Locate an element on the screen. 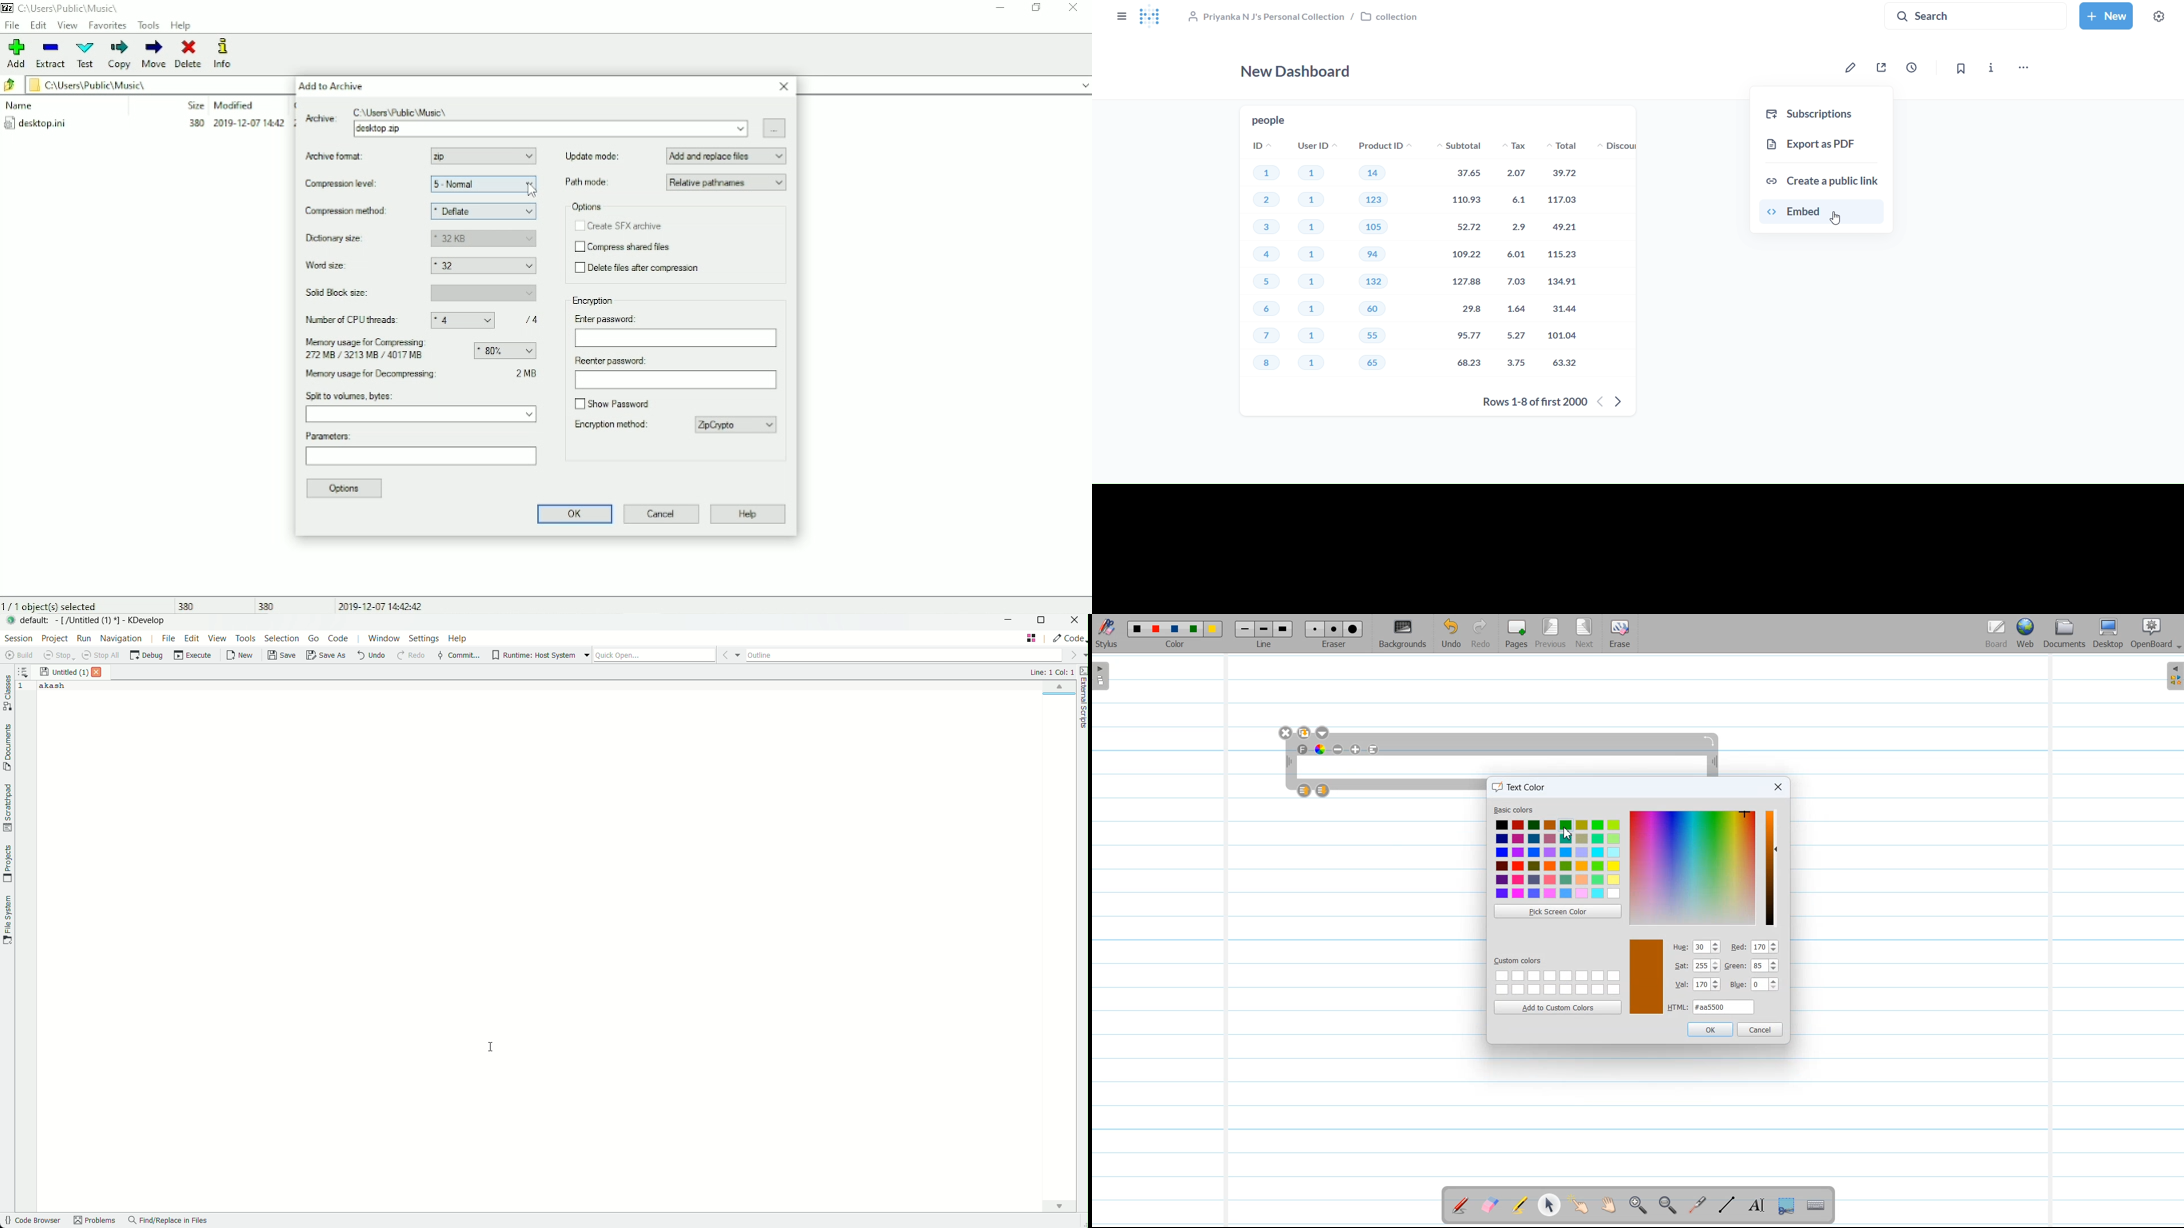 The height and width of the screenshot is (1232, 2184). 380 is located at coordinates (187, 604).